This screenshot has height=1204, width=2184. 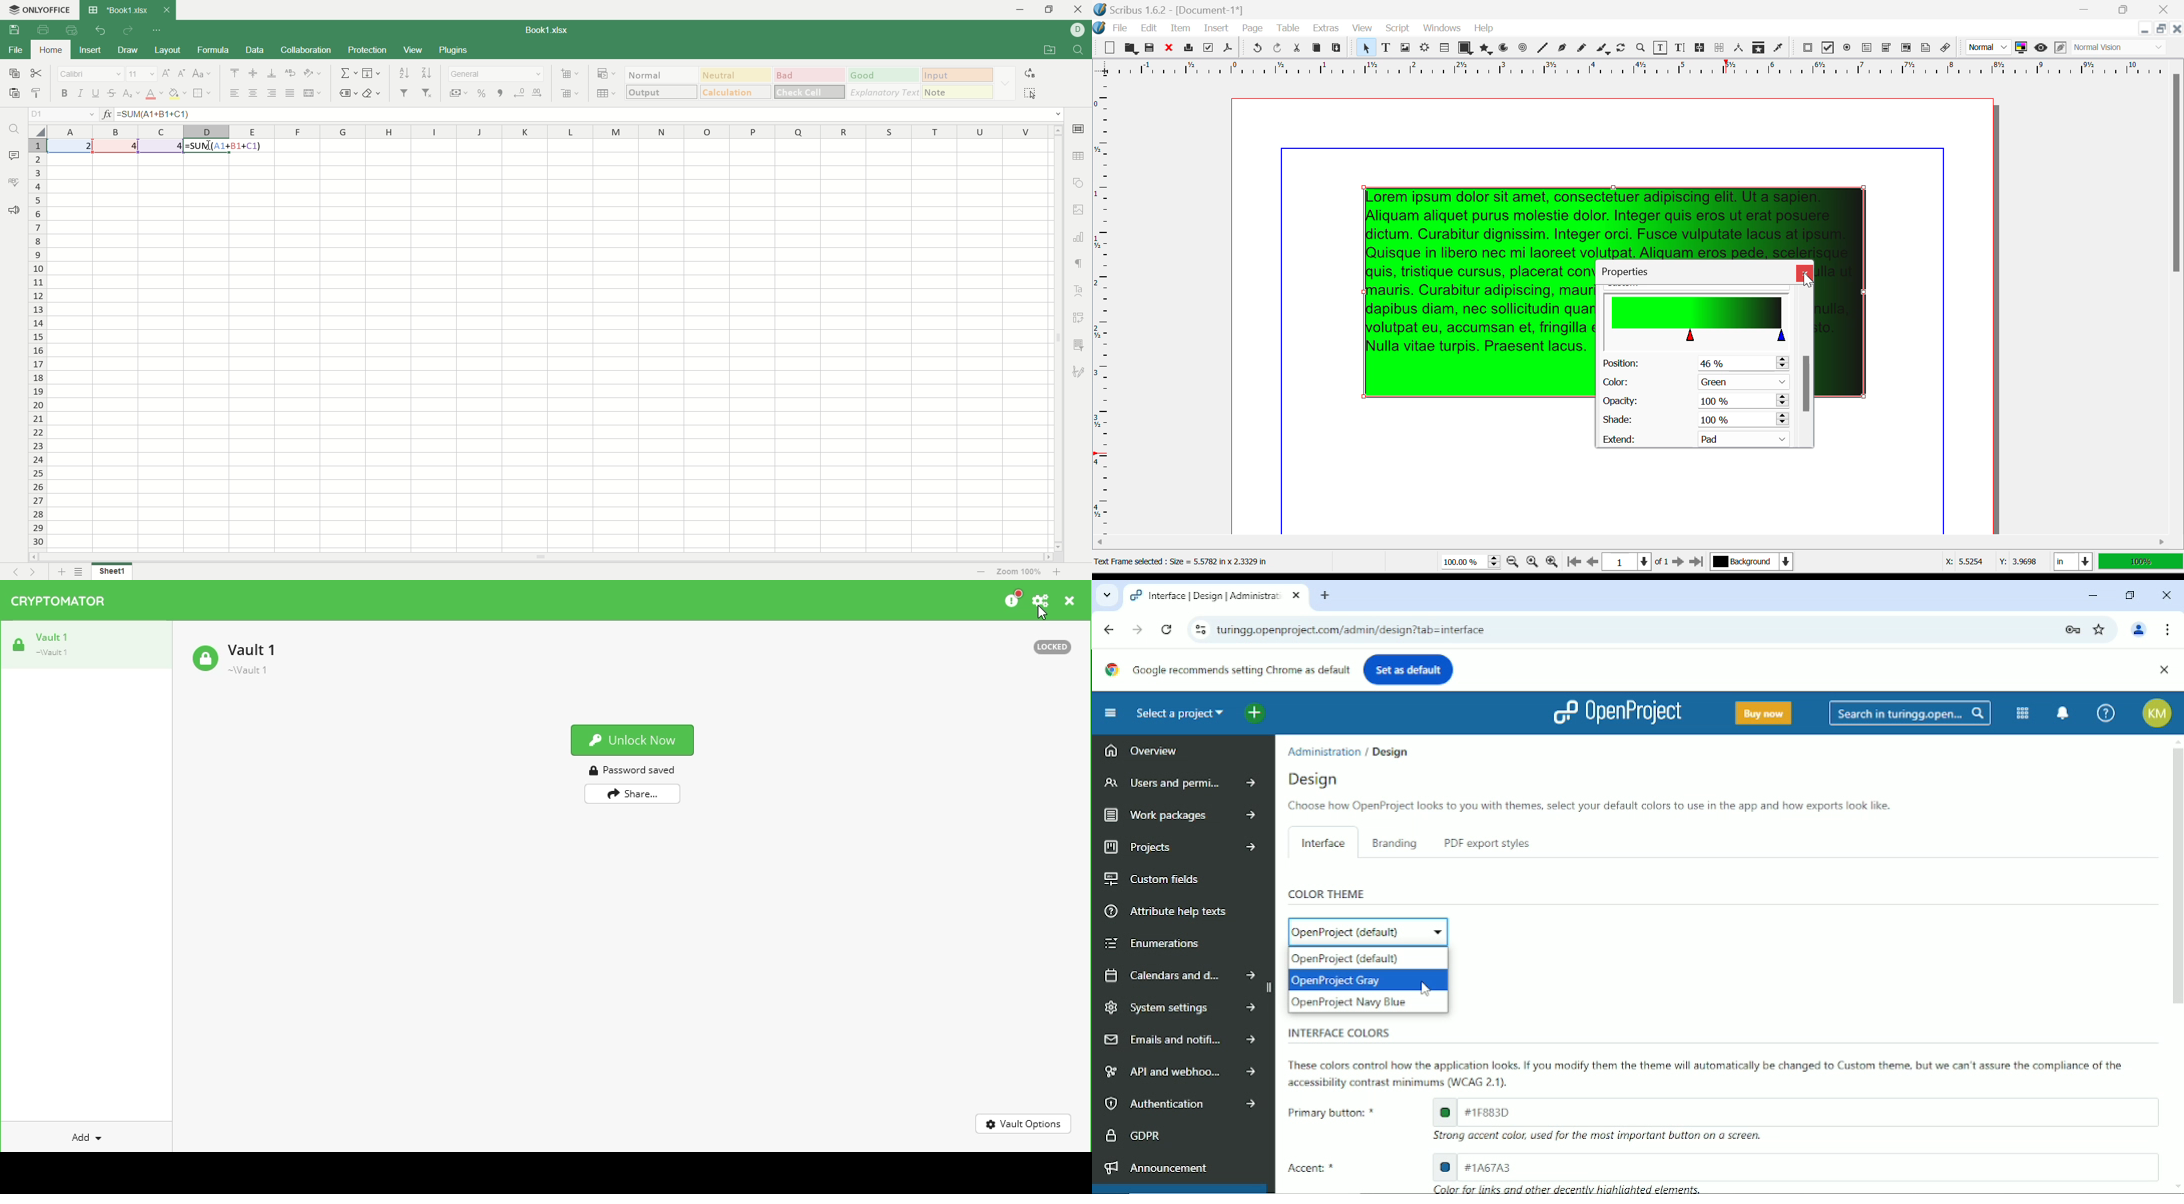 I want to click on view, so click(x=412, y=51).